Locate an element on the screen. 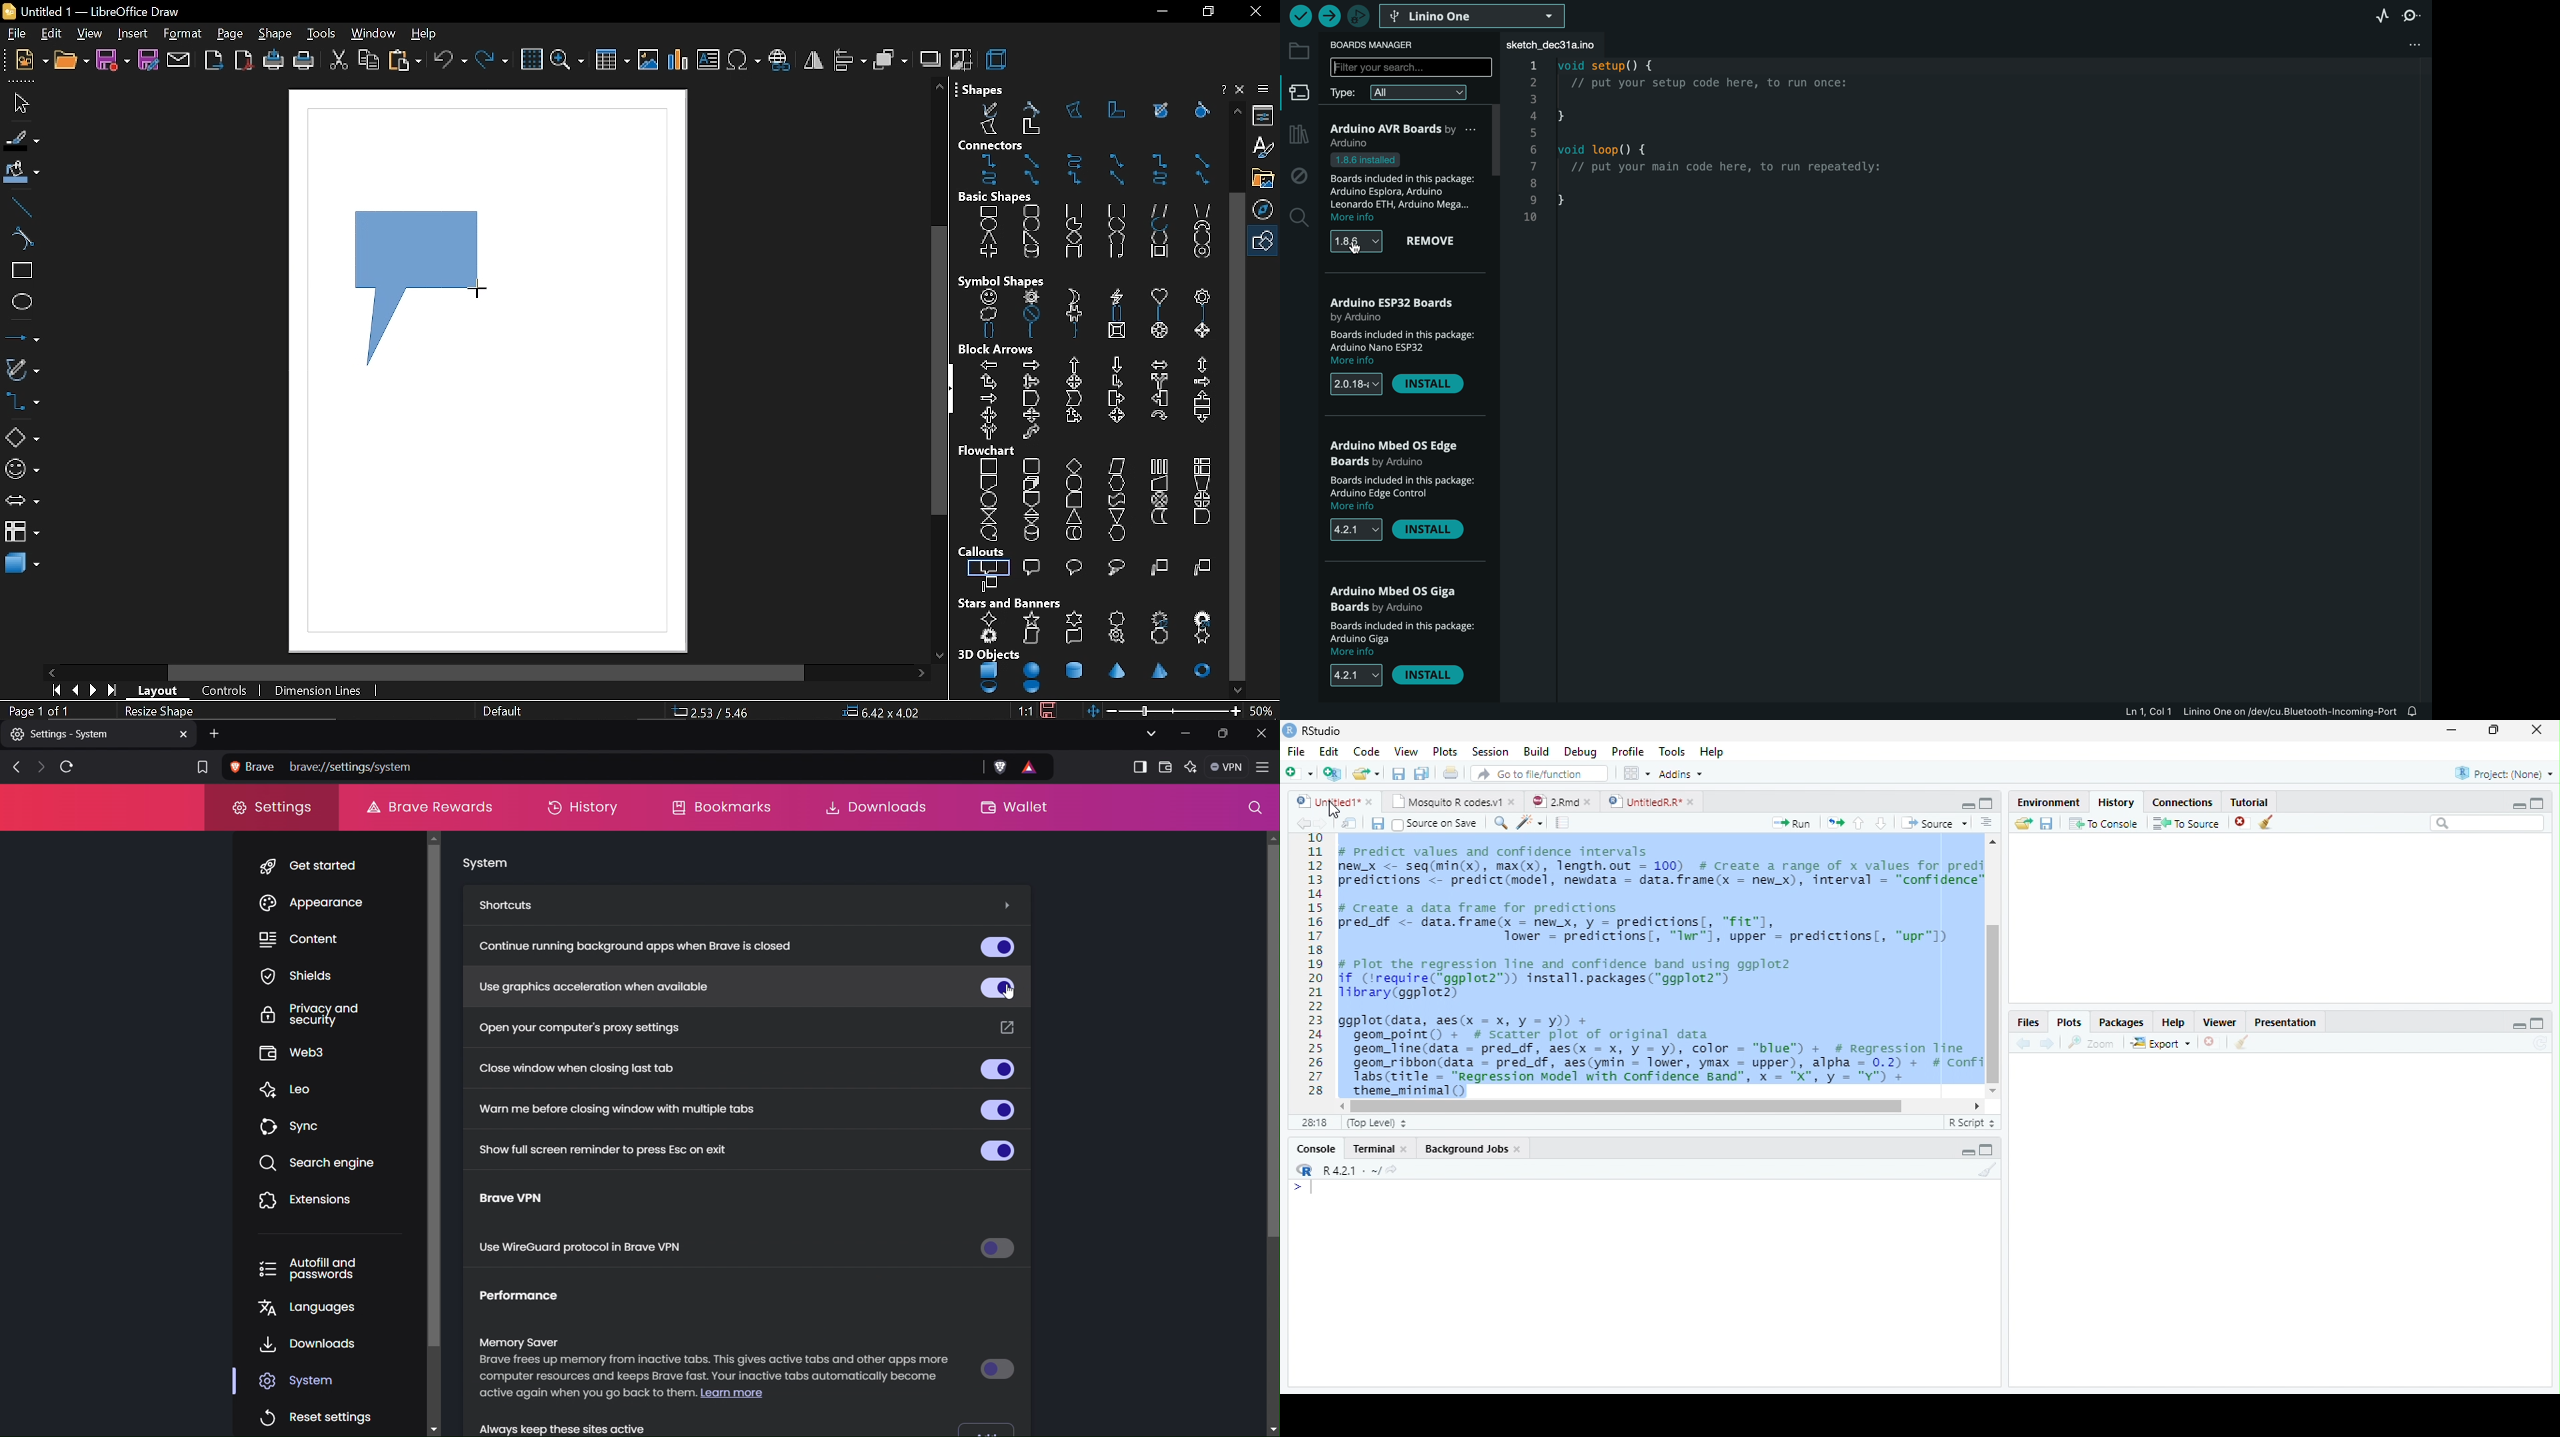 The width and height of the screenshot is (2576, 1456). sun is located at coordinates (1032, 297).